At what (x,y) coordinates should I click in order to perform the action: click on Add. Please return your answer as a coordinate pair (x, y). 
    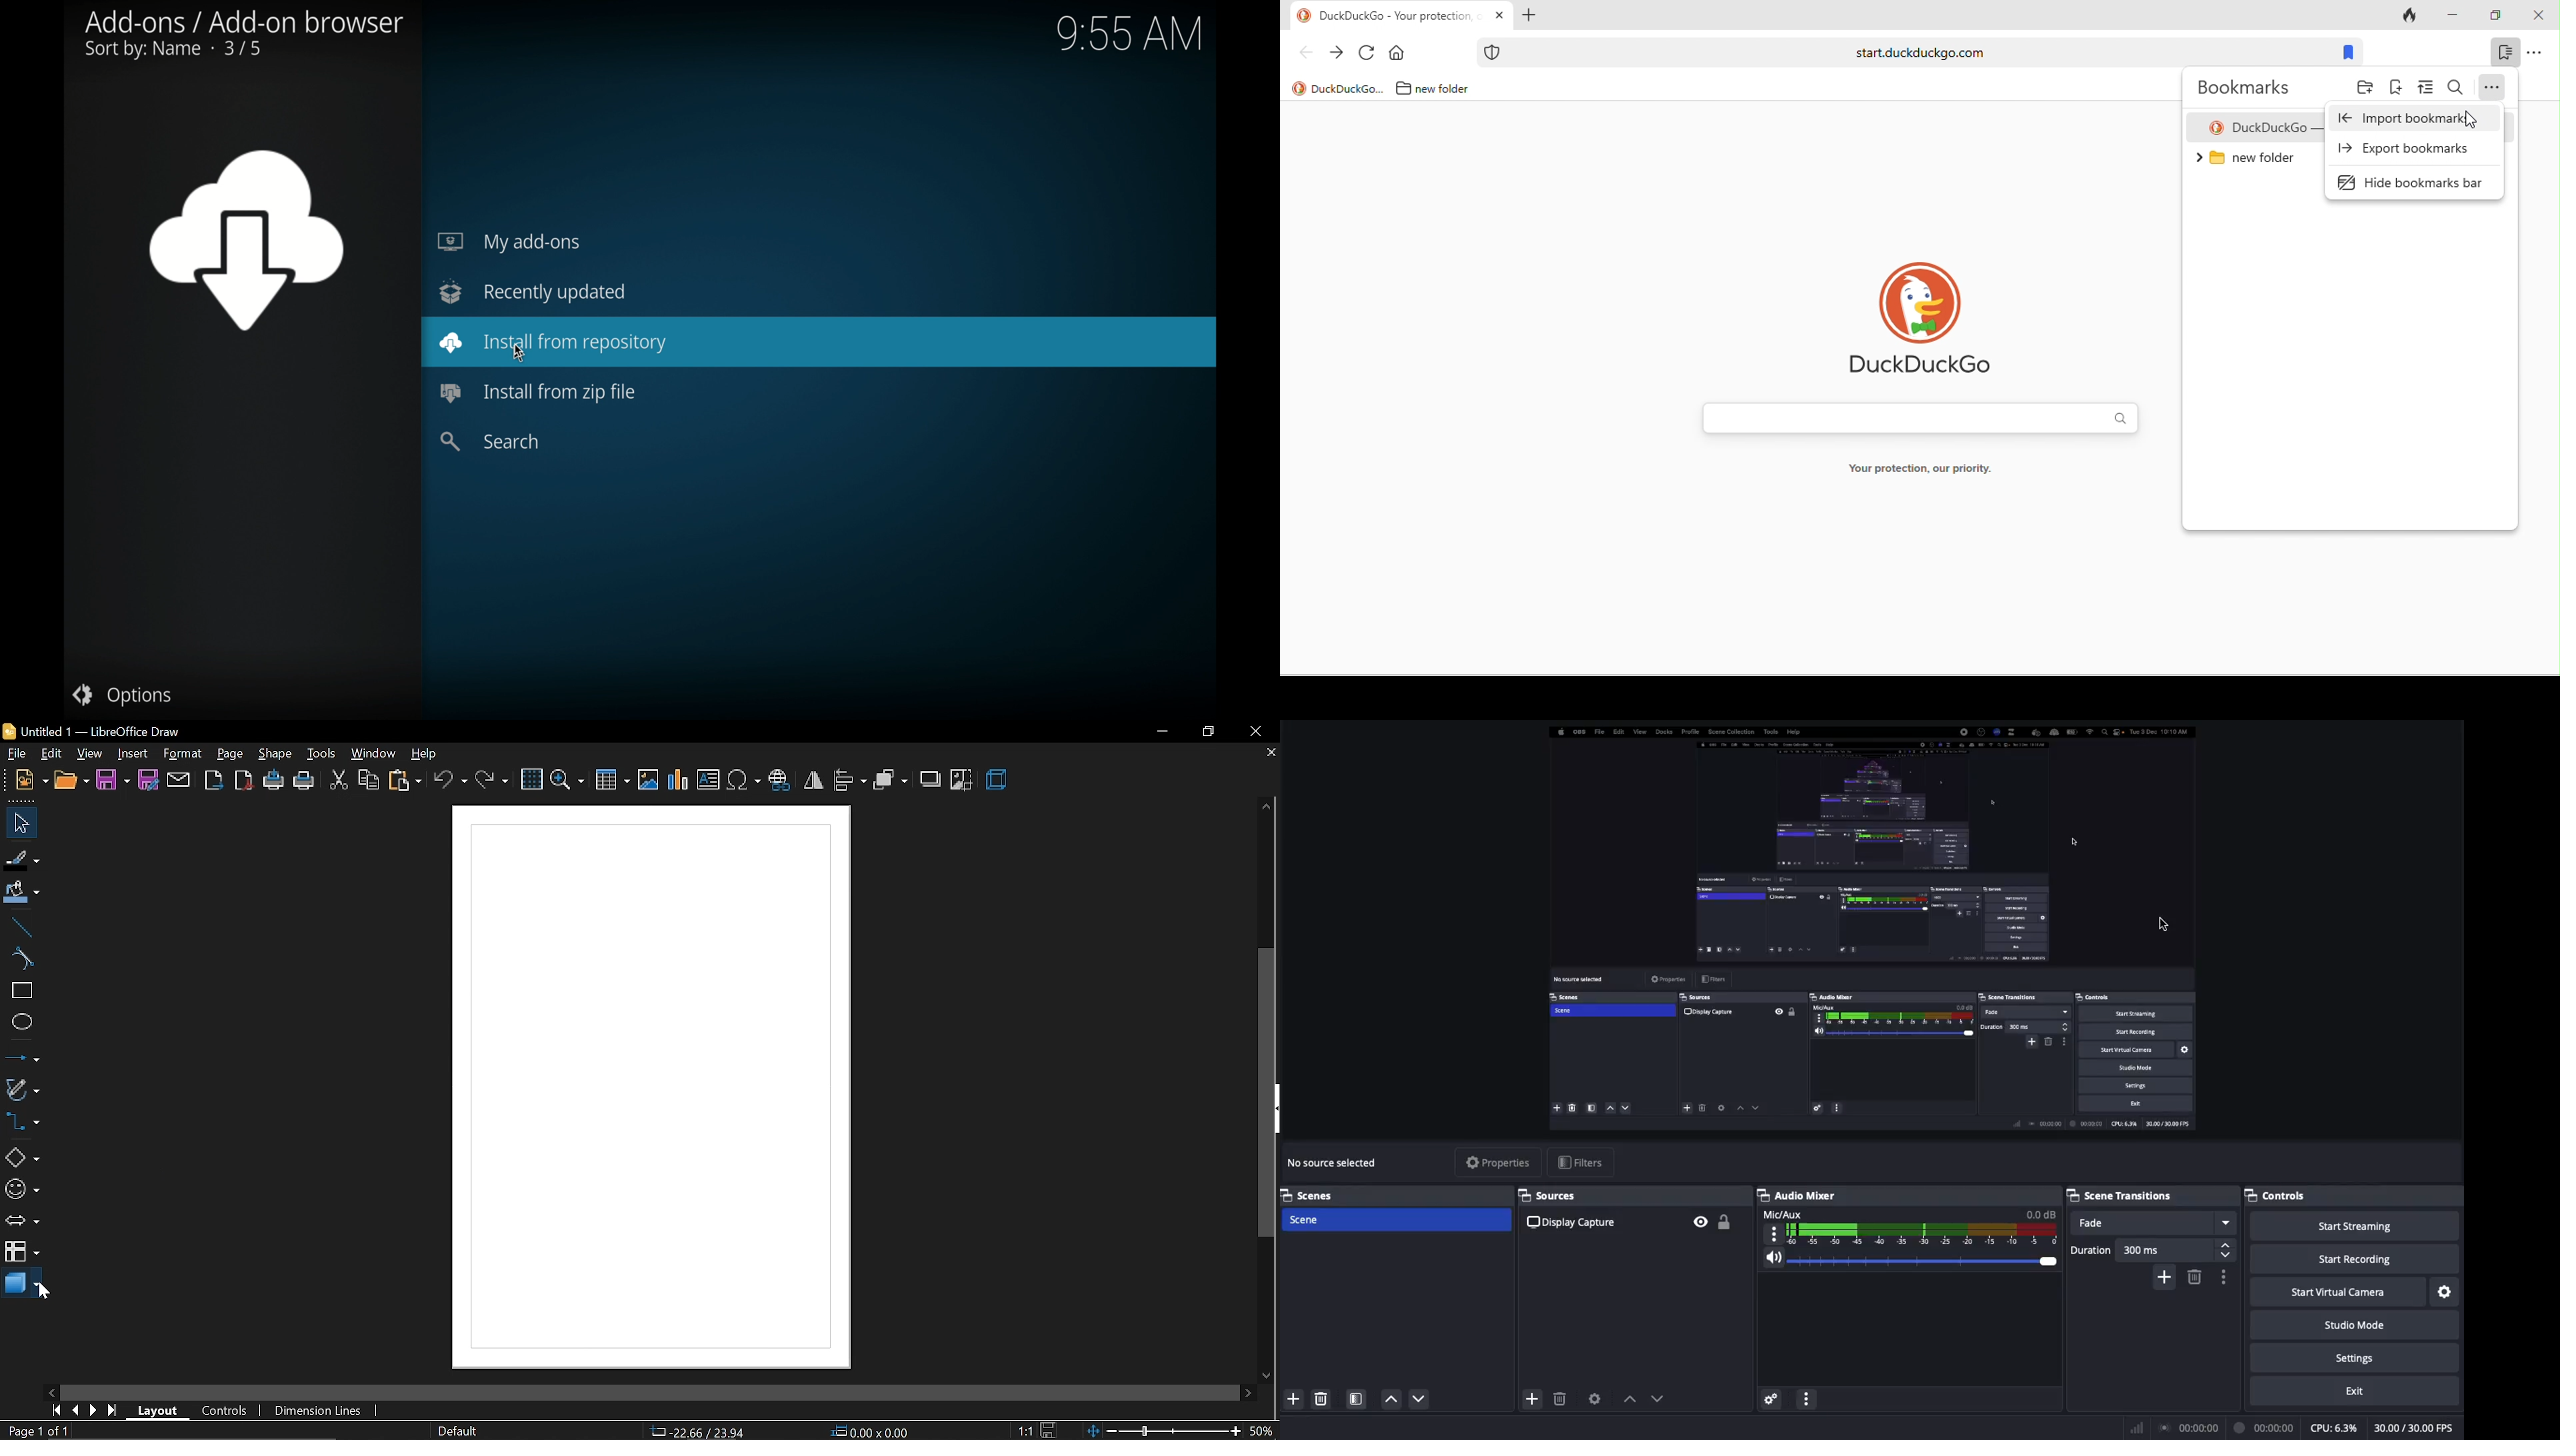
    Looking at the image, I should click on (1292, 1400).